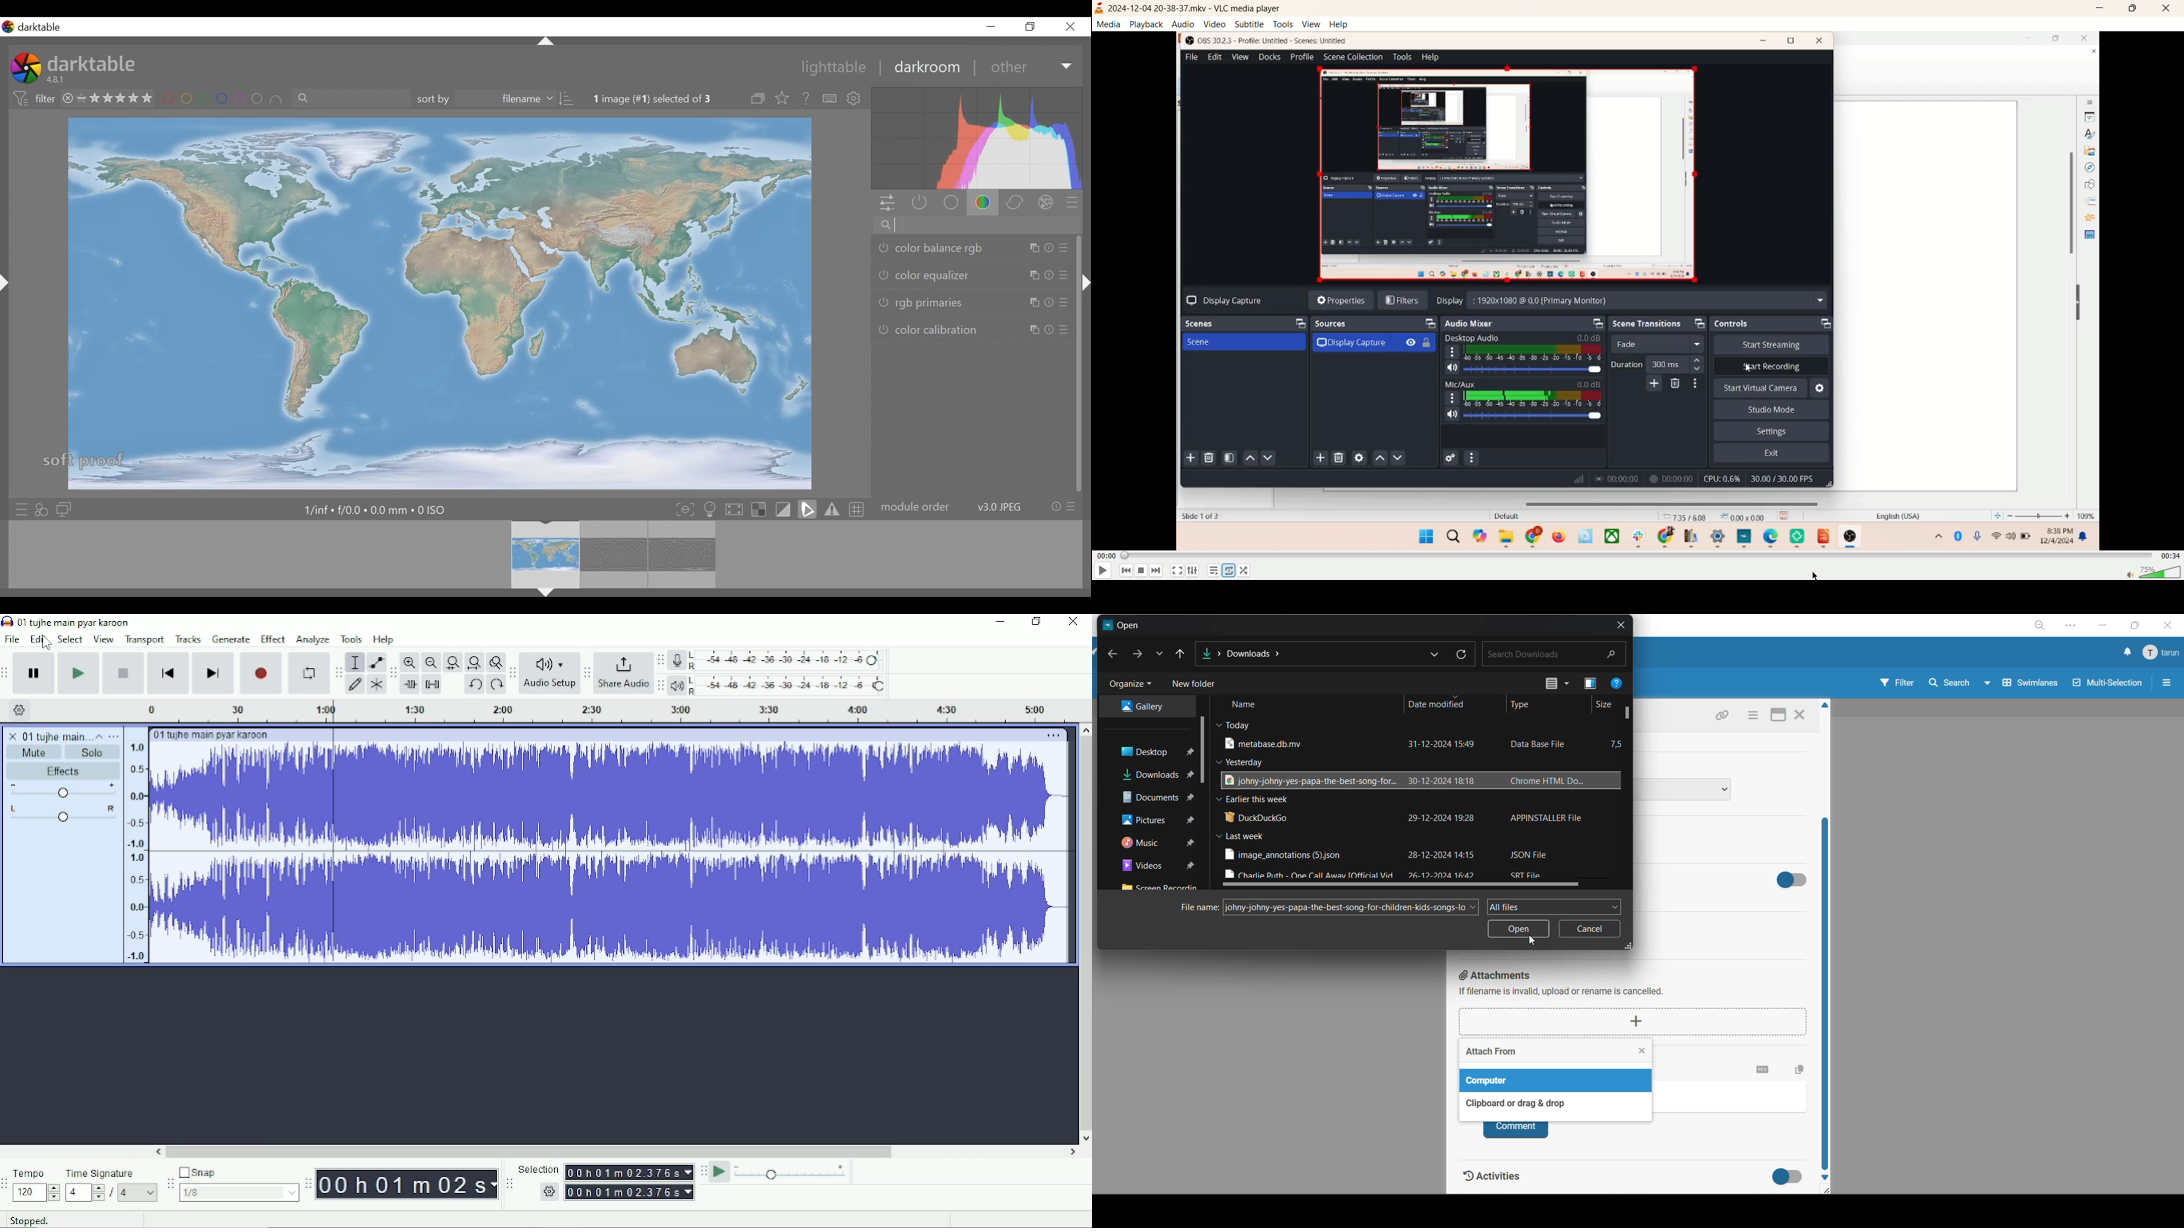 This screenshot has height=1232, width=2184. I want to click on Audio Setup, so click(549, 674).